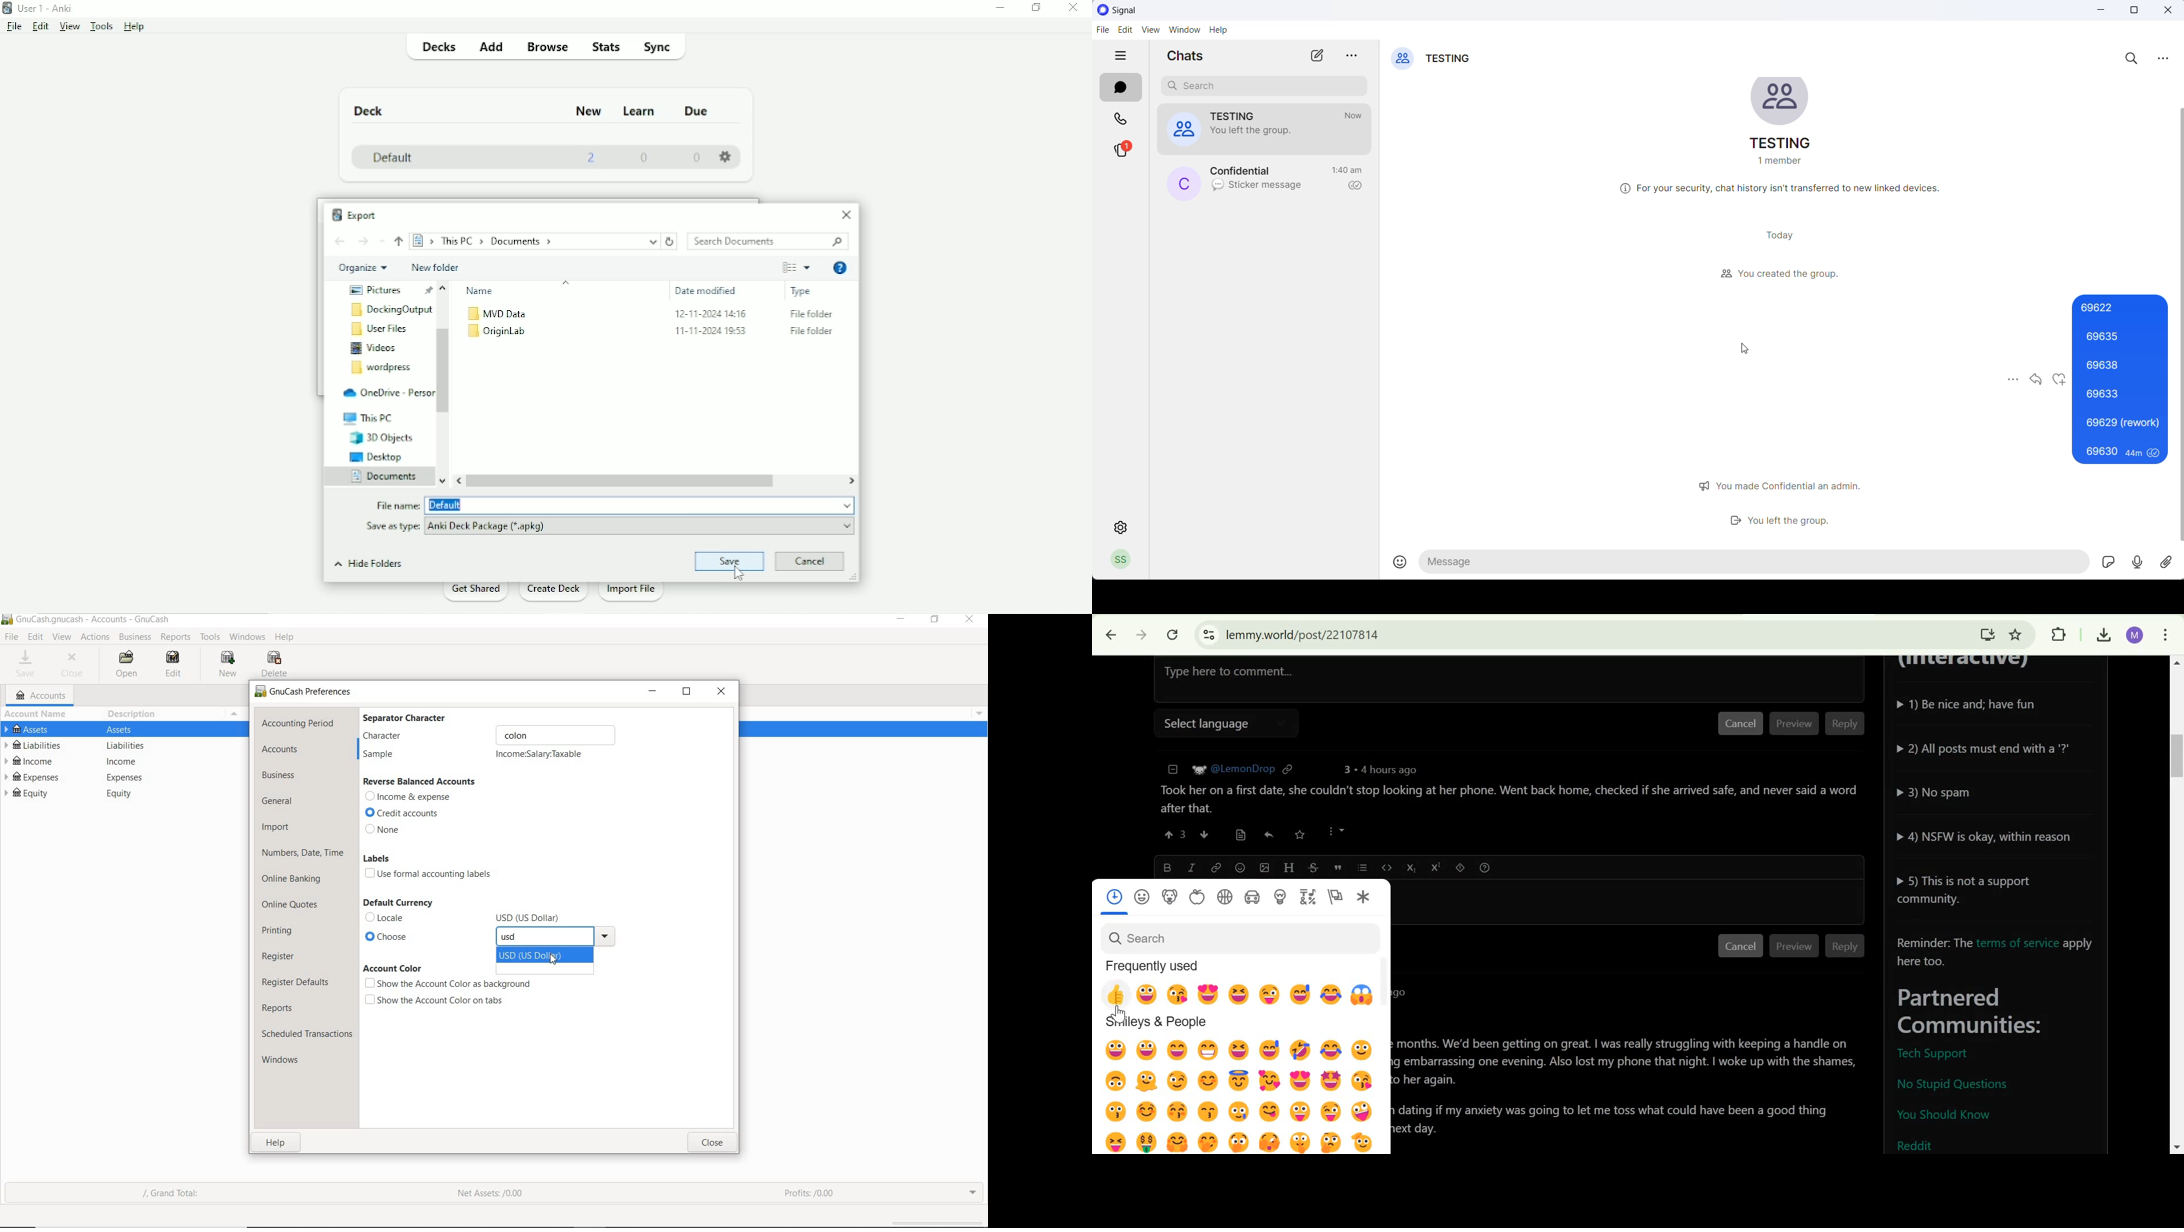 The width and height of the screenshot is (2184, 1232). What do you see at coordinates (1387, 980) in the screenshot?
I see `vertical scroll bar` at bounding box center [1387, 980].